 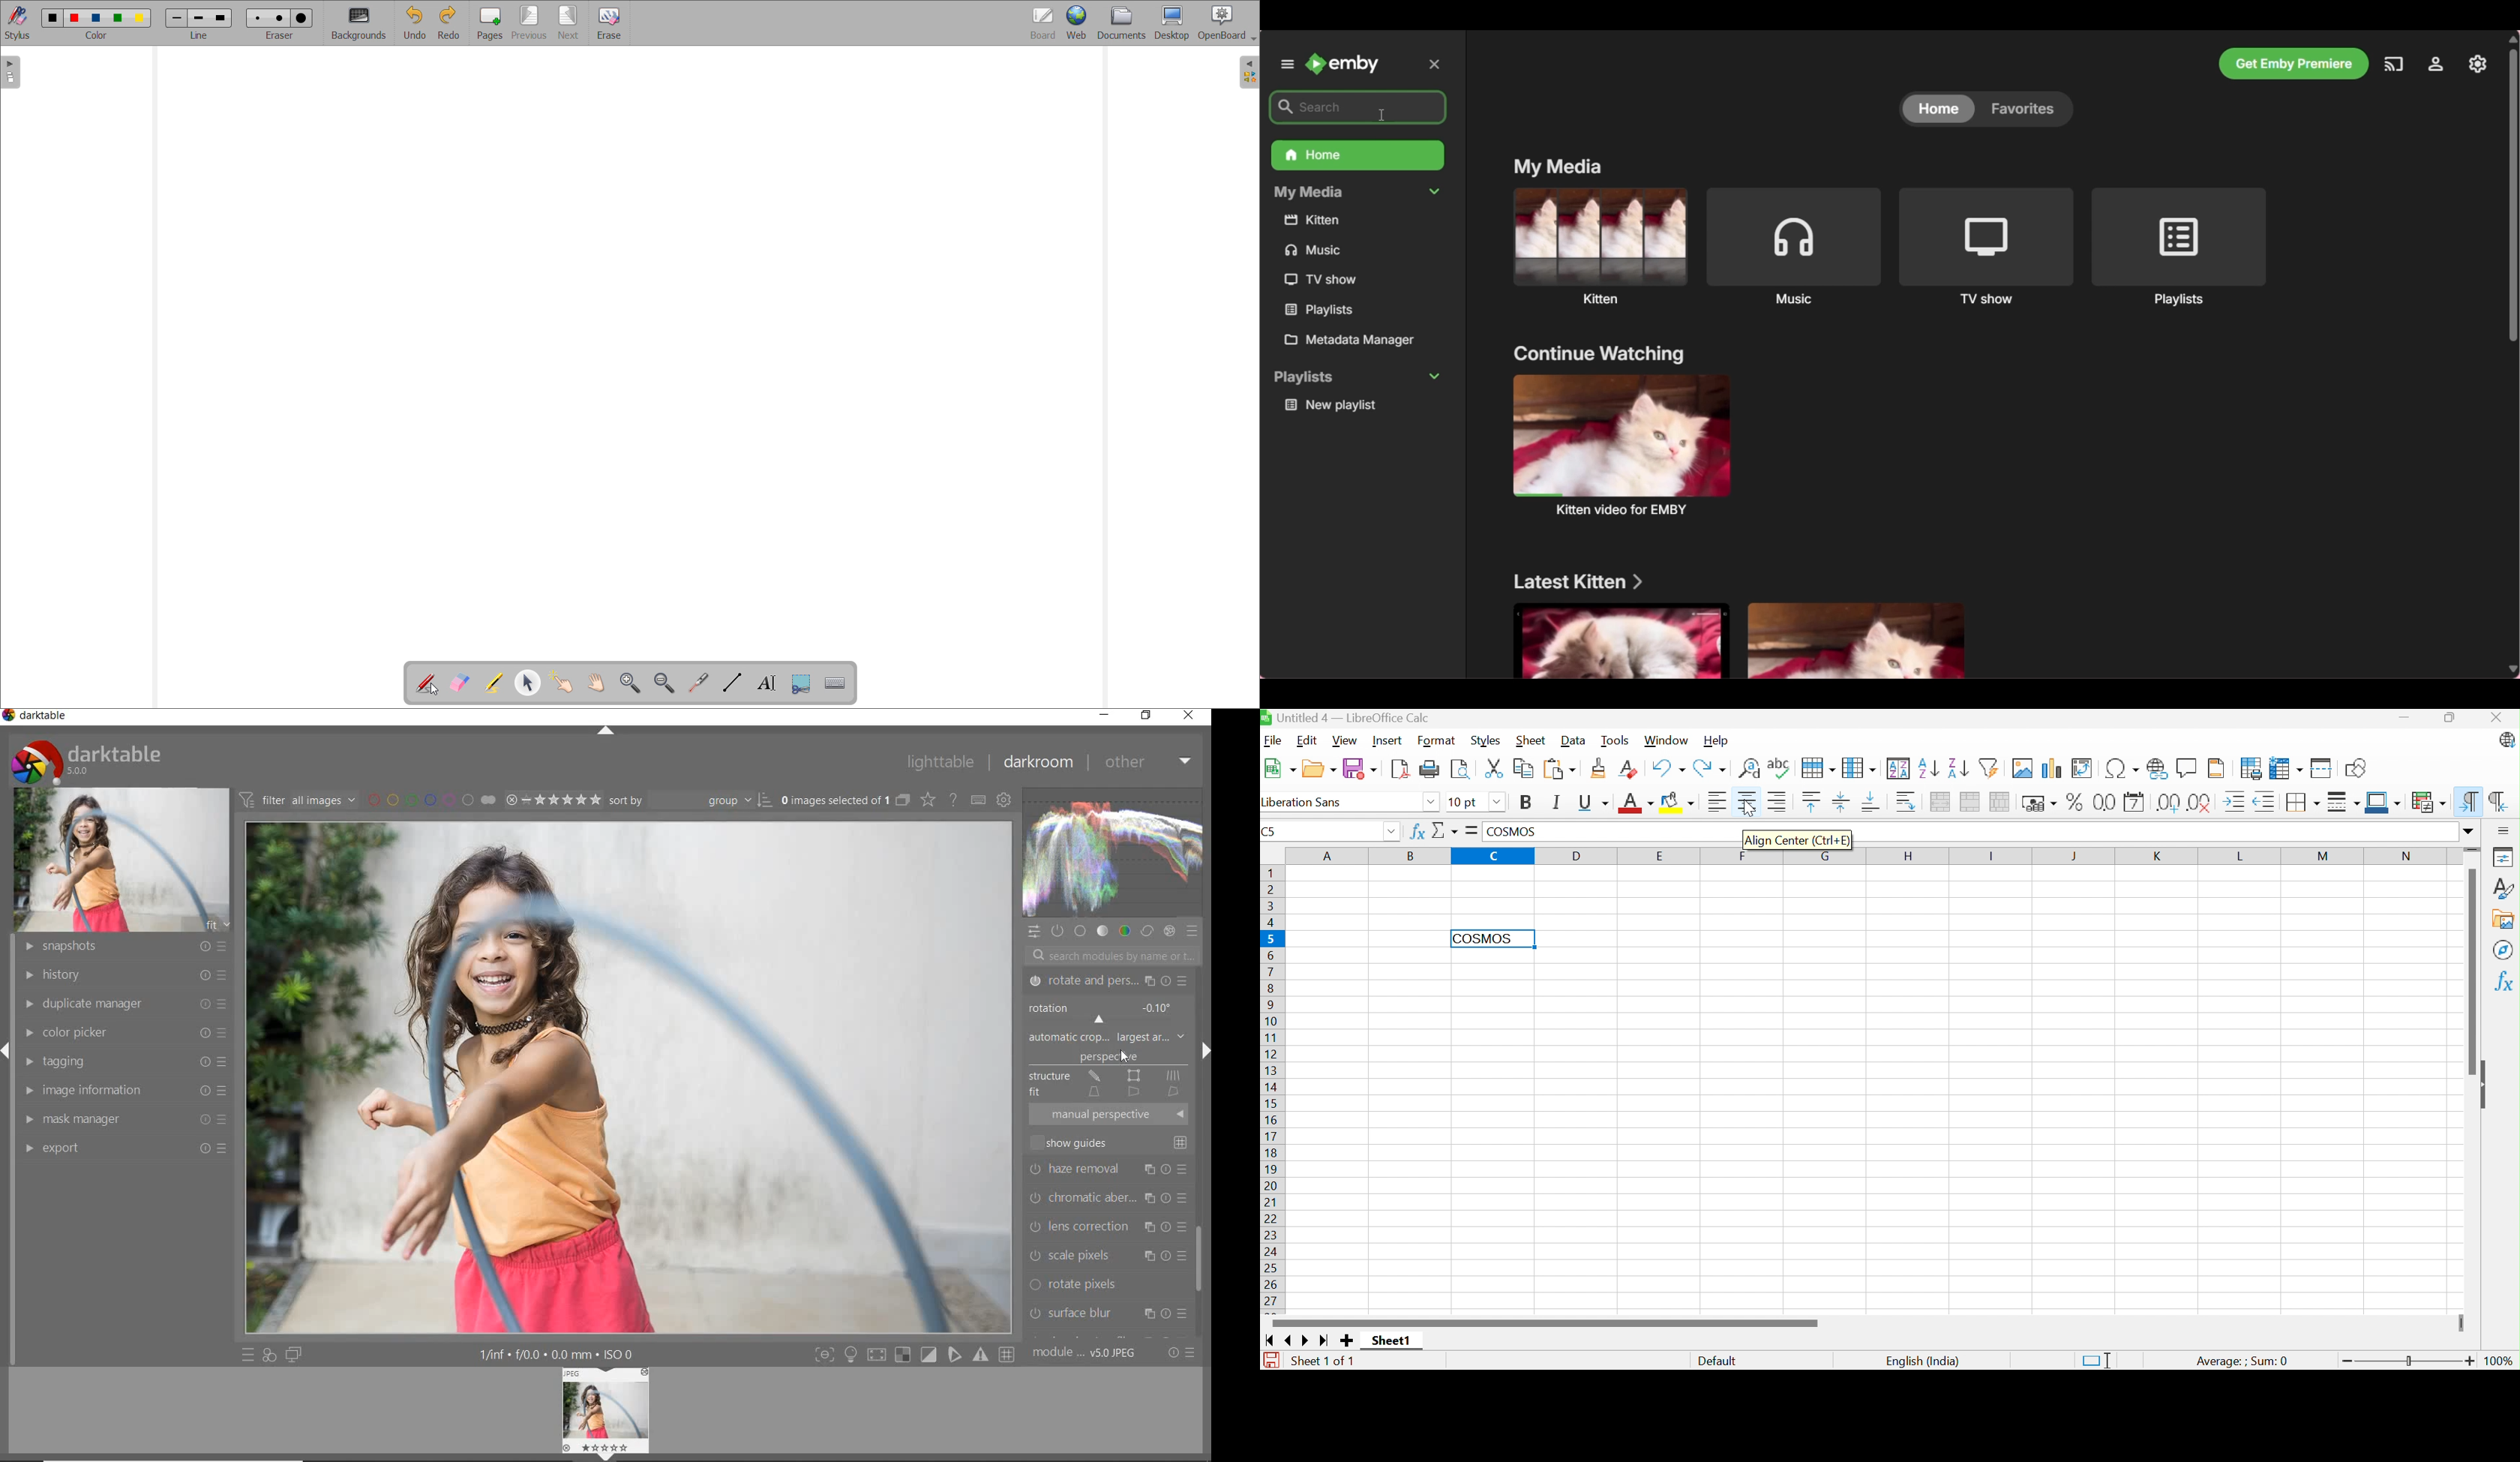 What do you see at coordinates (2506, 920) in the screenshot?
I see `Gallery` at bounding box center [2506, 920].